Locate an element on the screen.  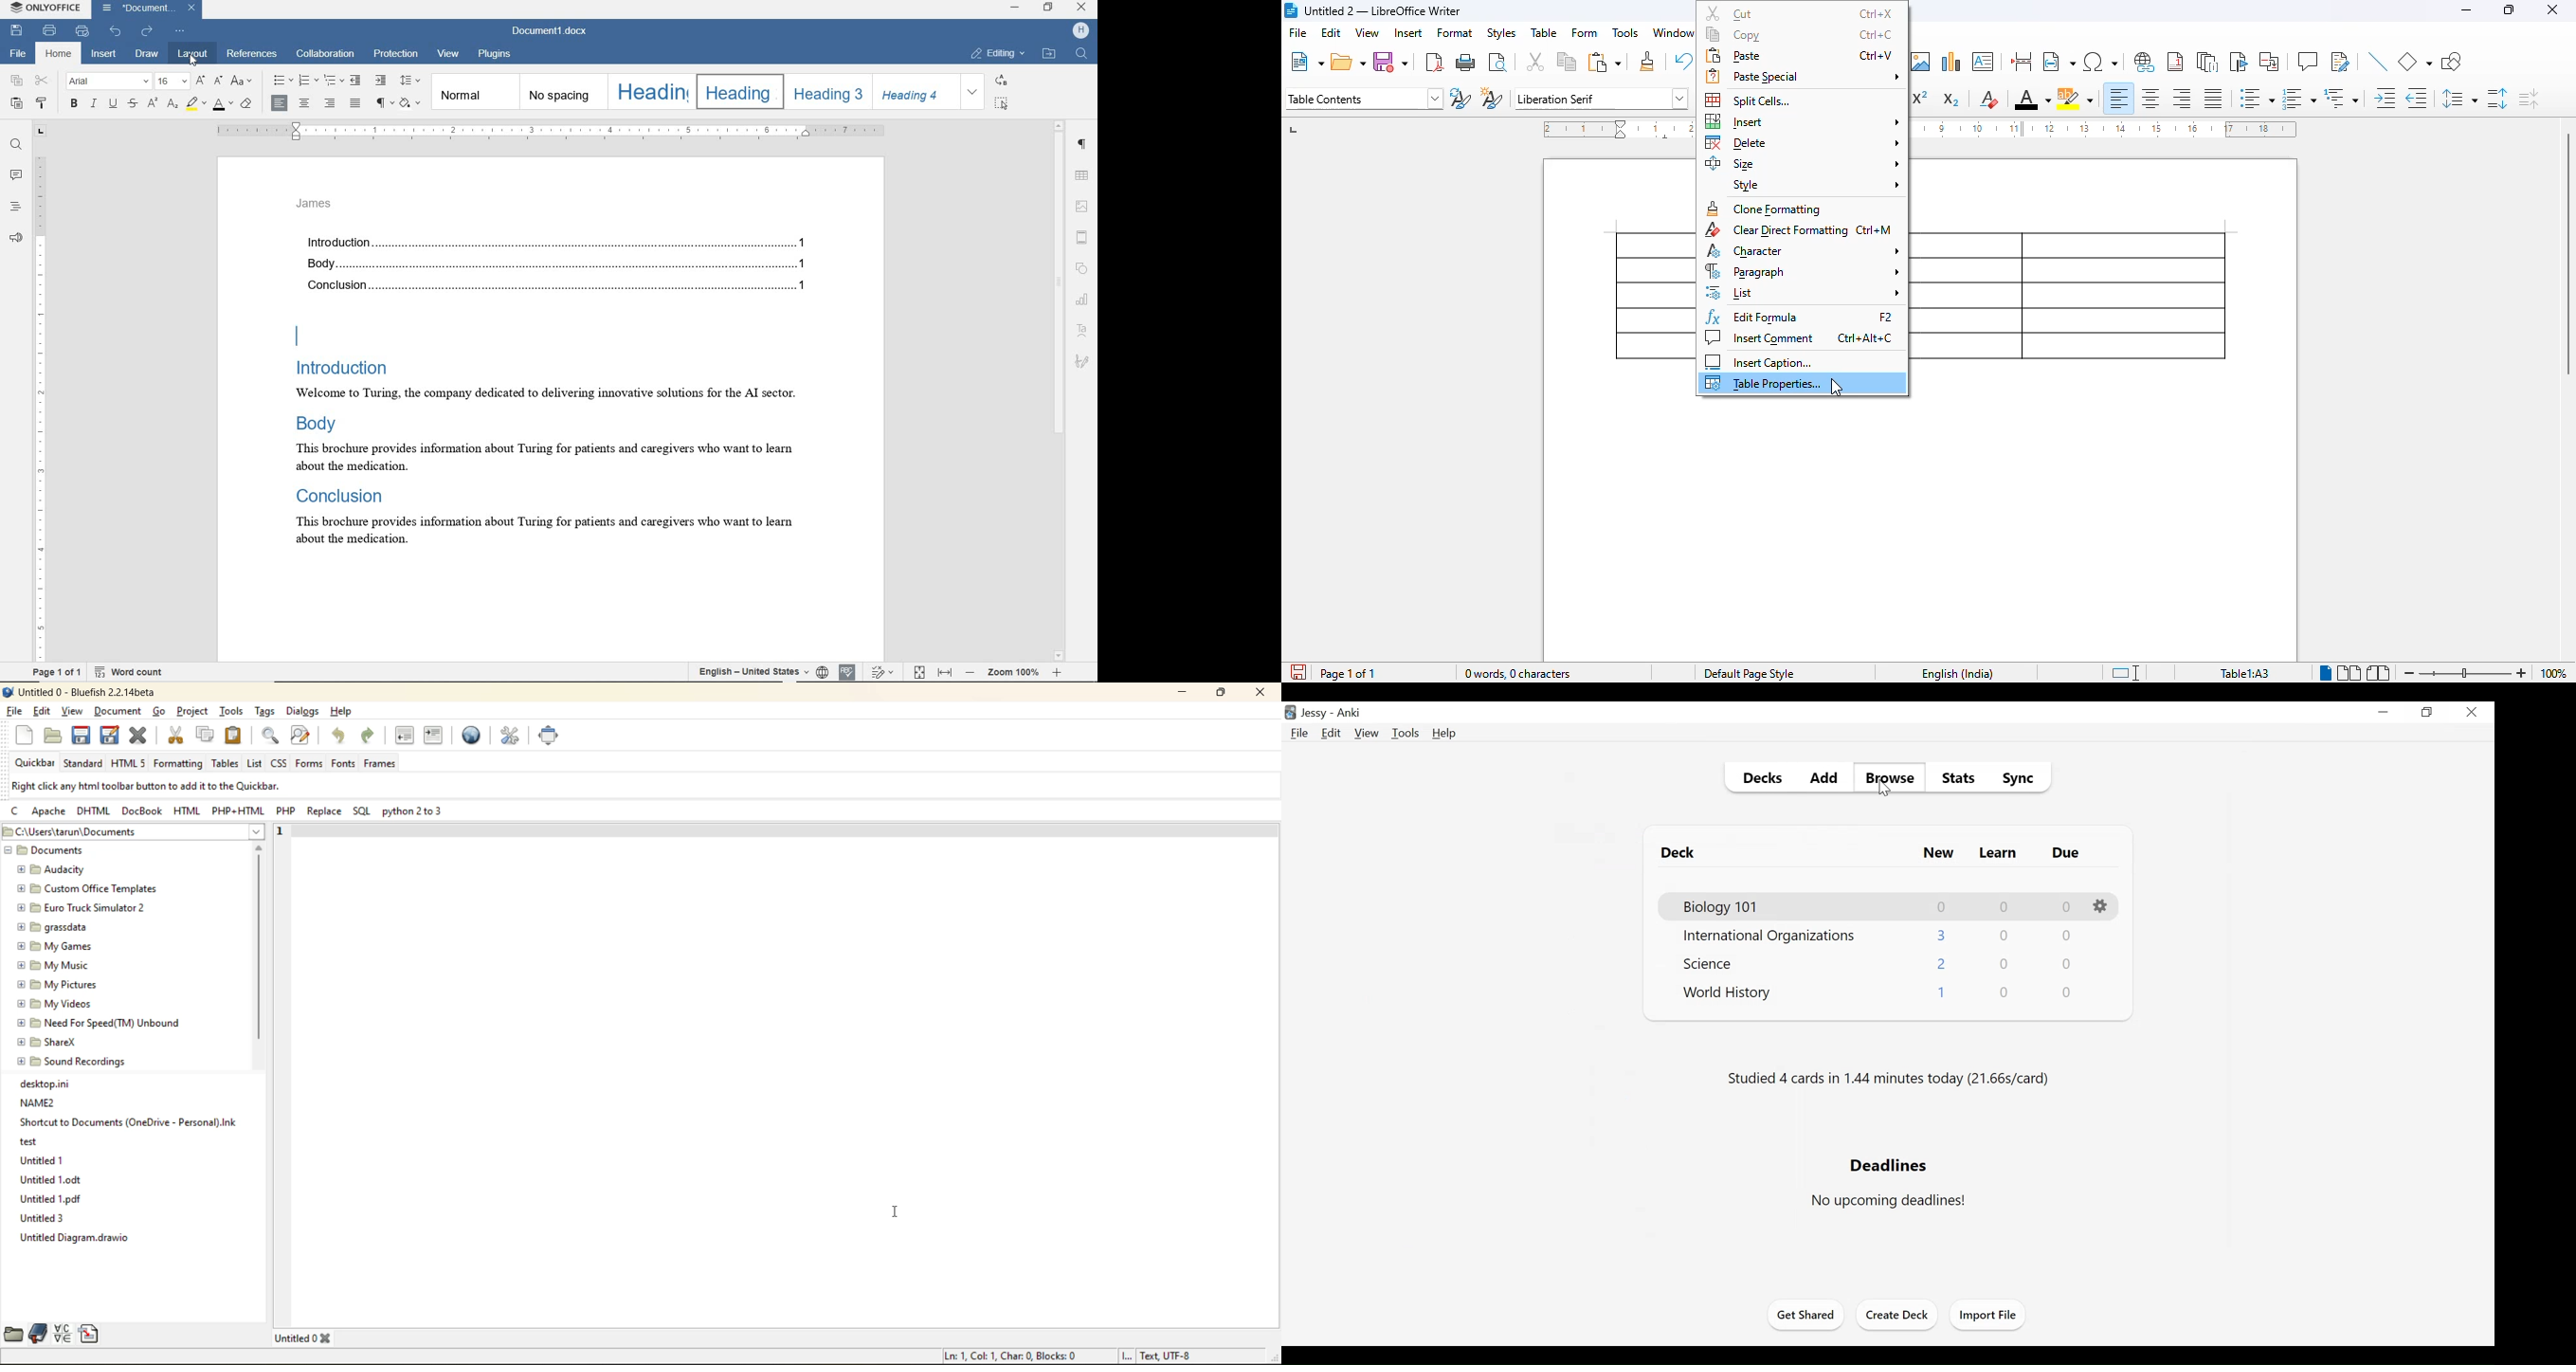
Due Card Count is located at coordinates (2067, 963).